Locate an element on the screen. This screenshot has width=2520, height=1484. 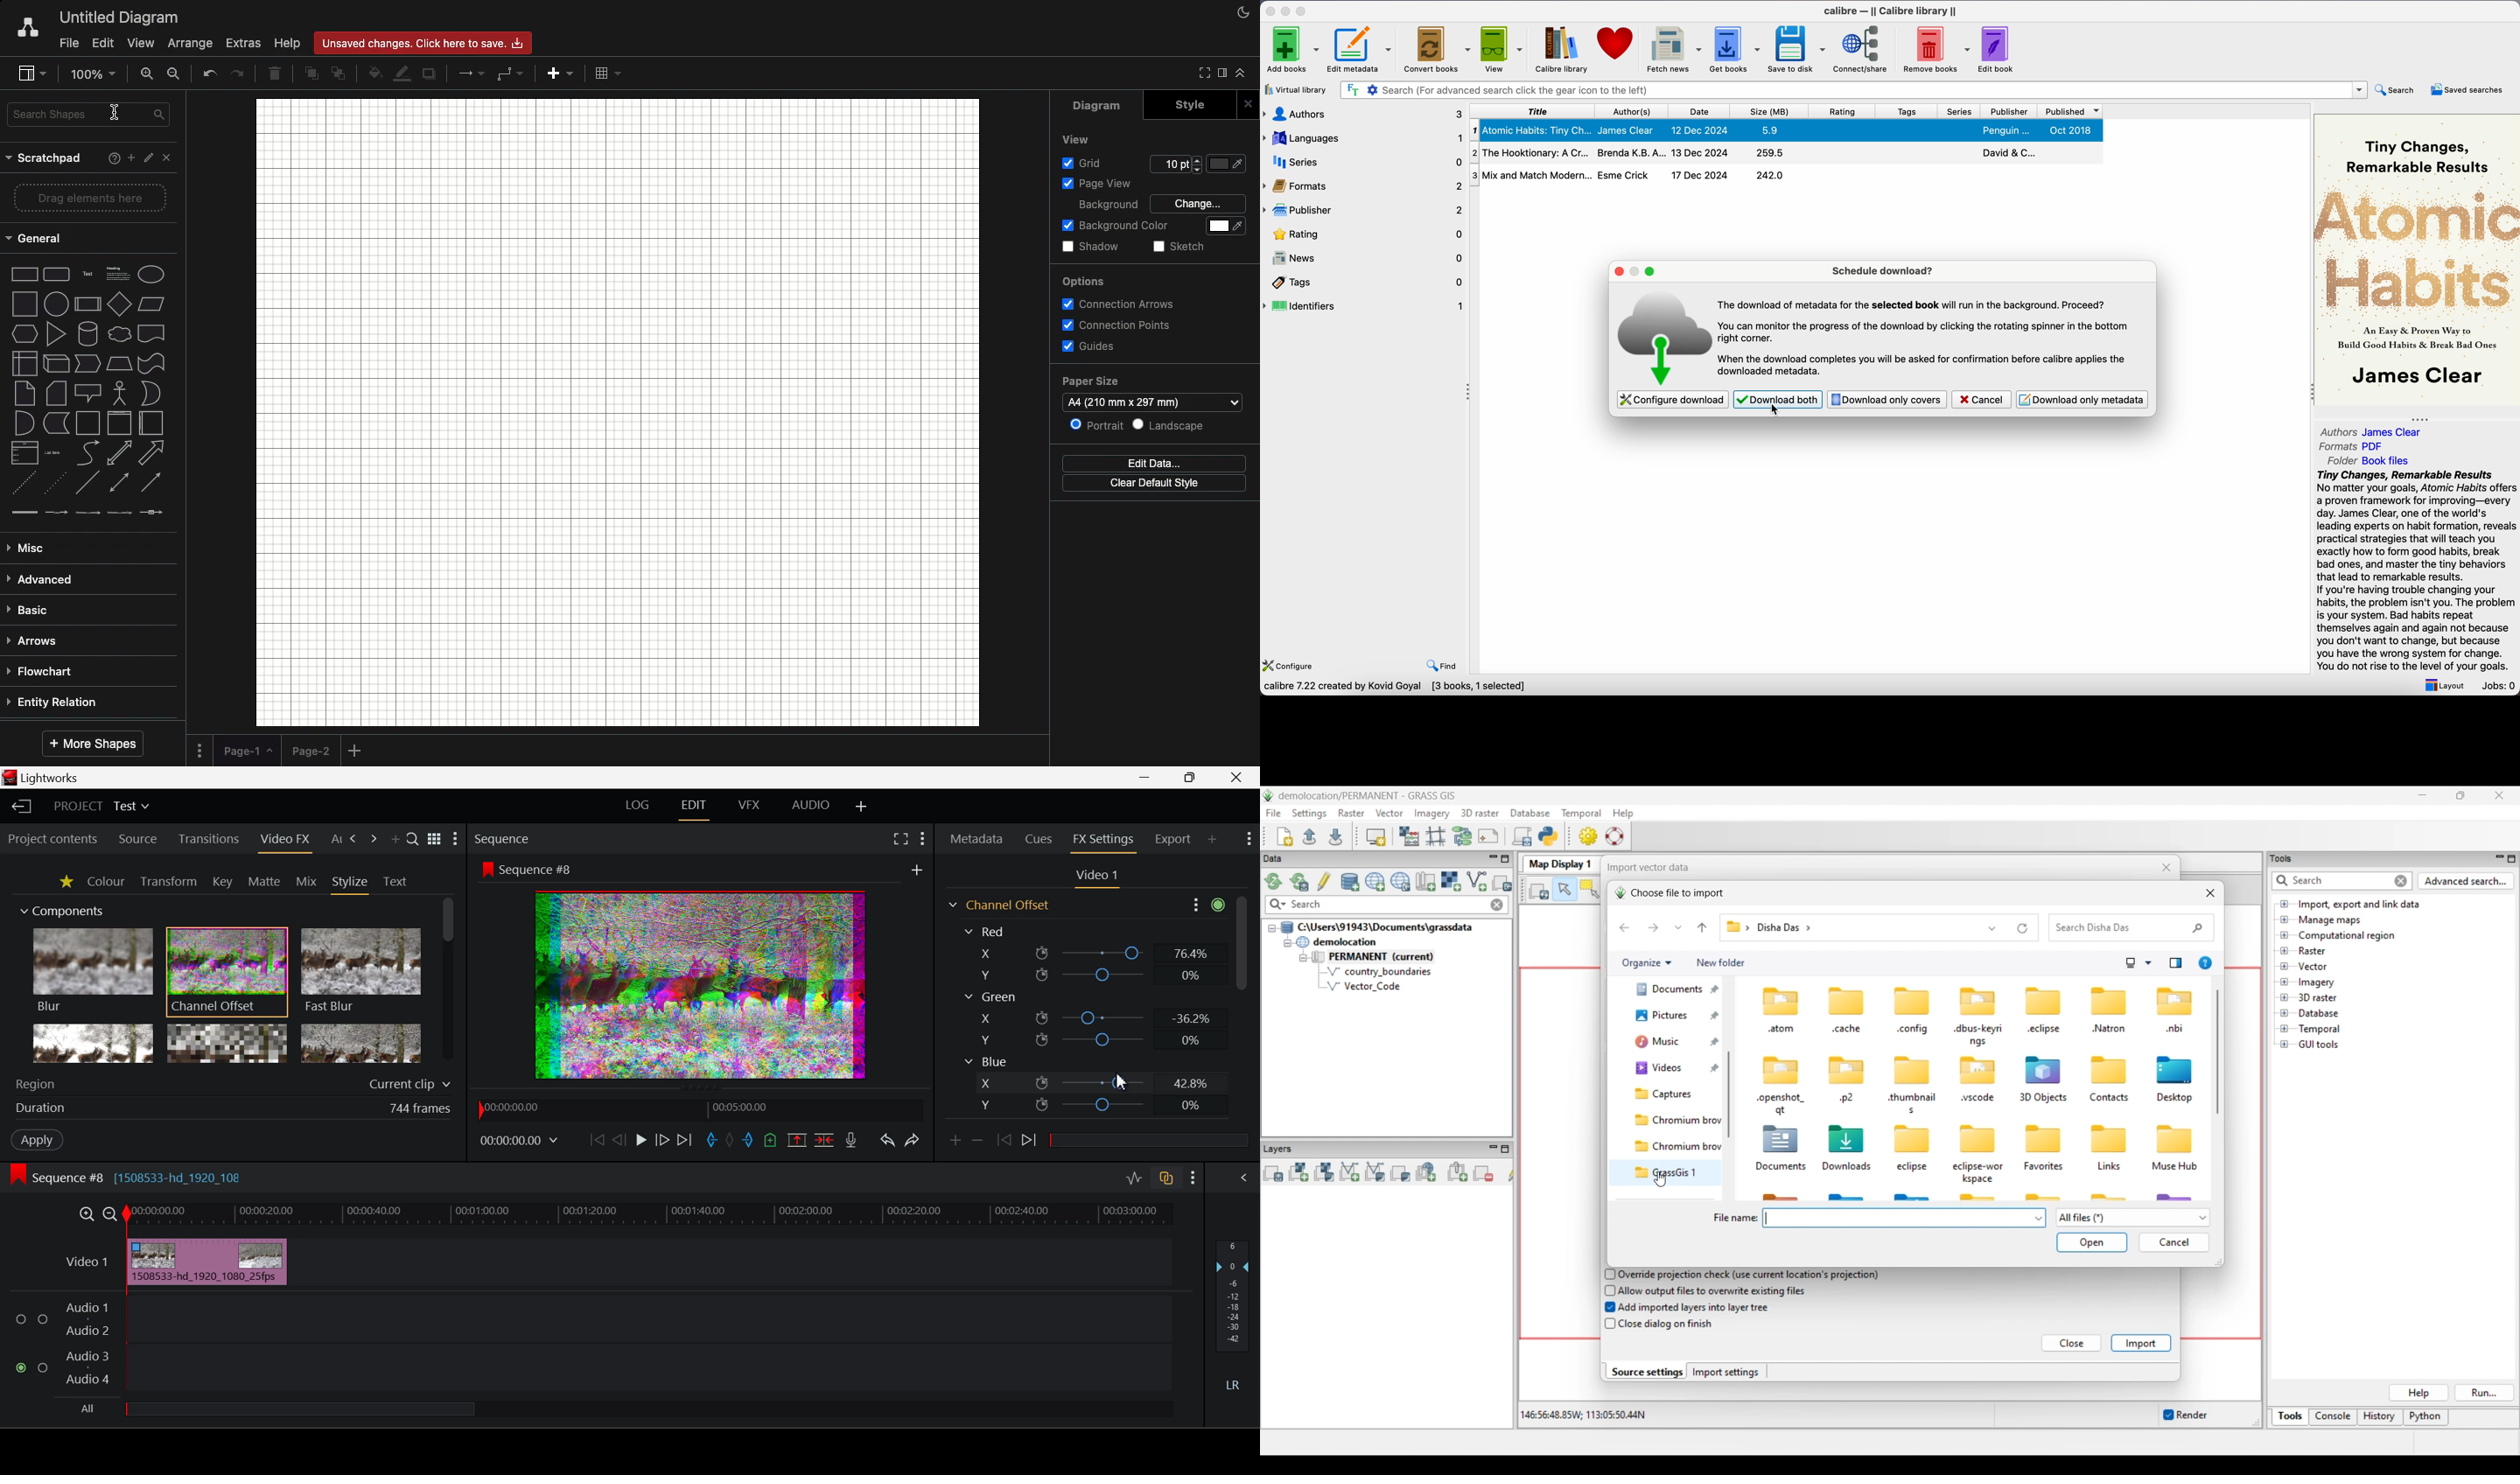
Misc is located at coordinates (31, 549).